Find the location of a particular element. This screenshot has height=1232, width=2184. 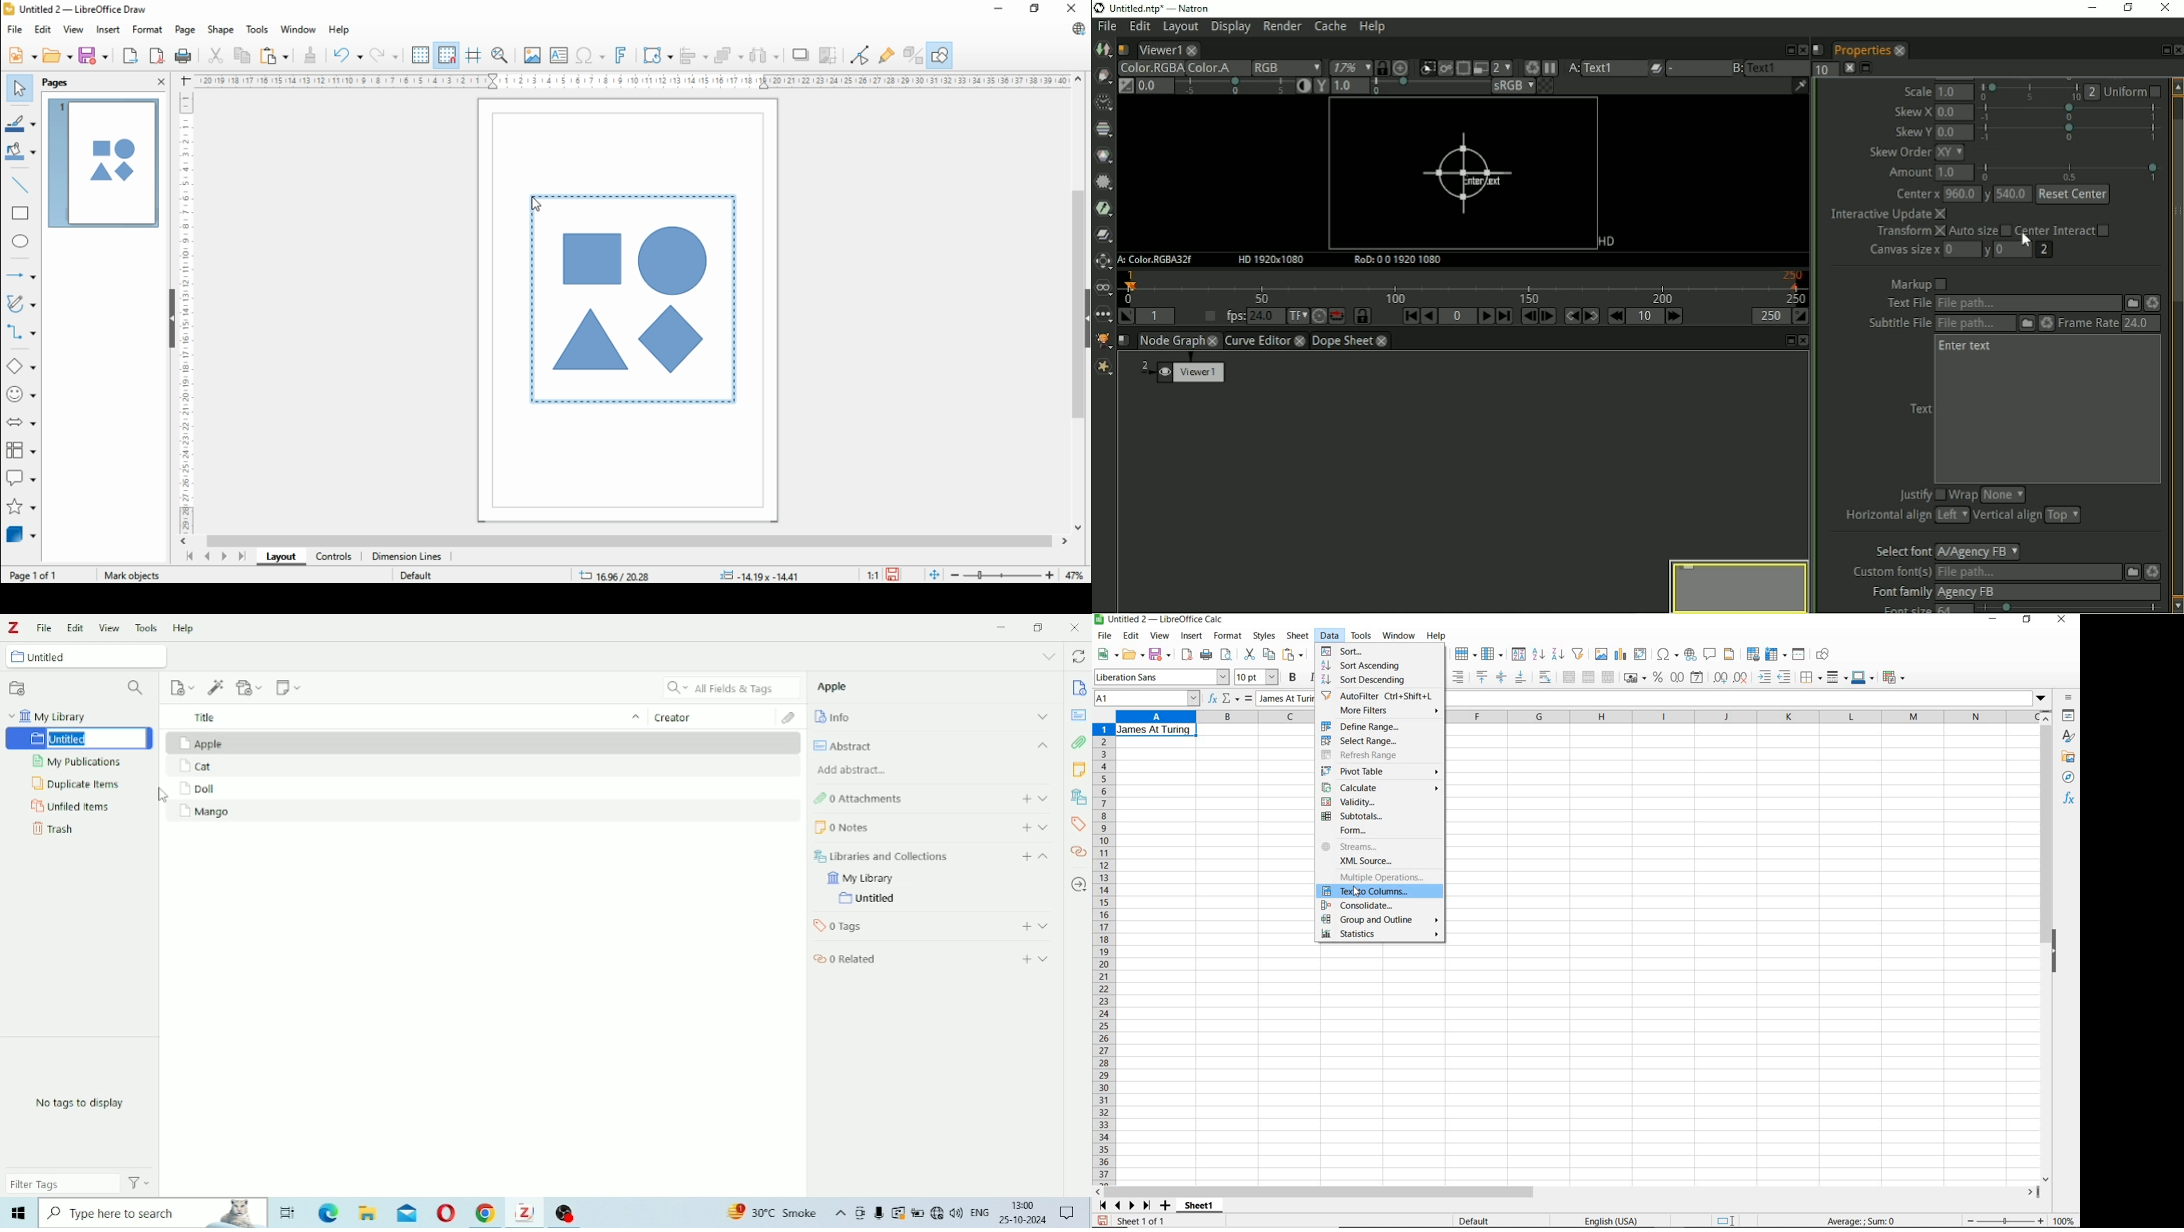

Tags is located at coordinates (837, 926).